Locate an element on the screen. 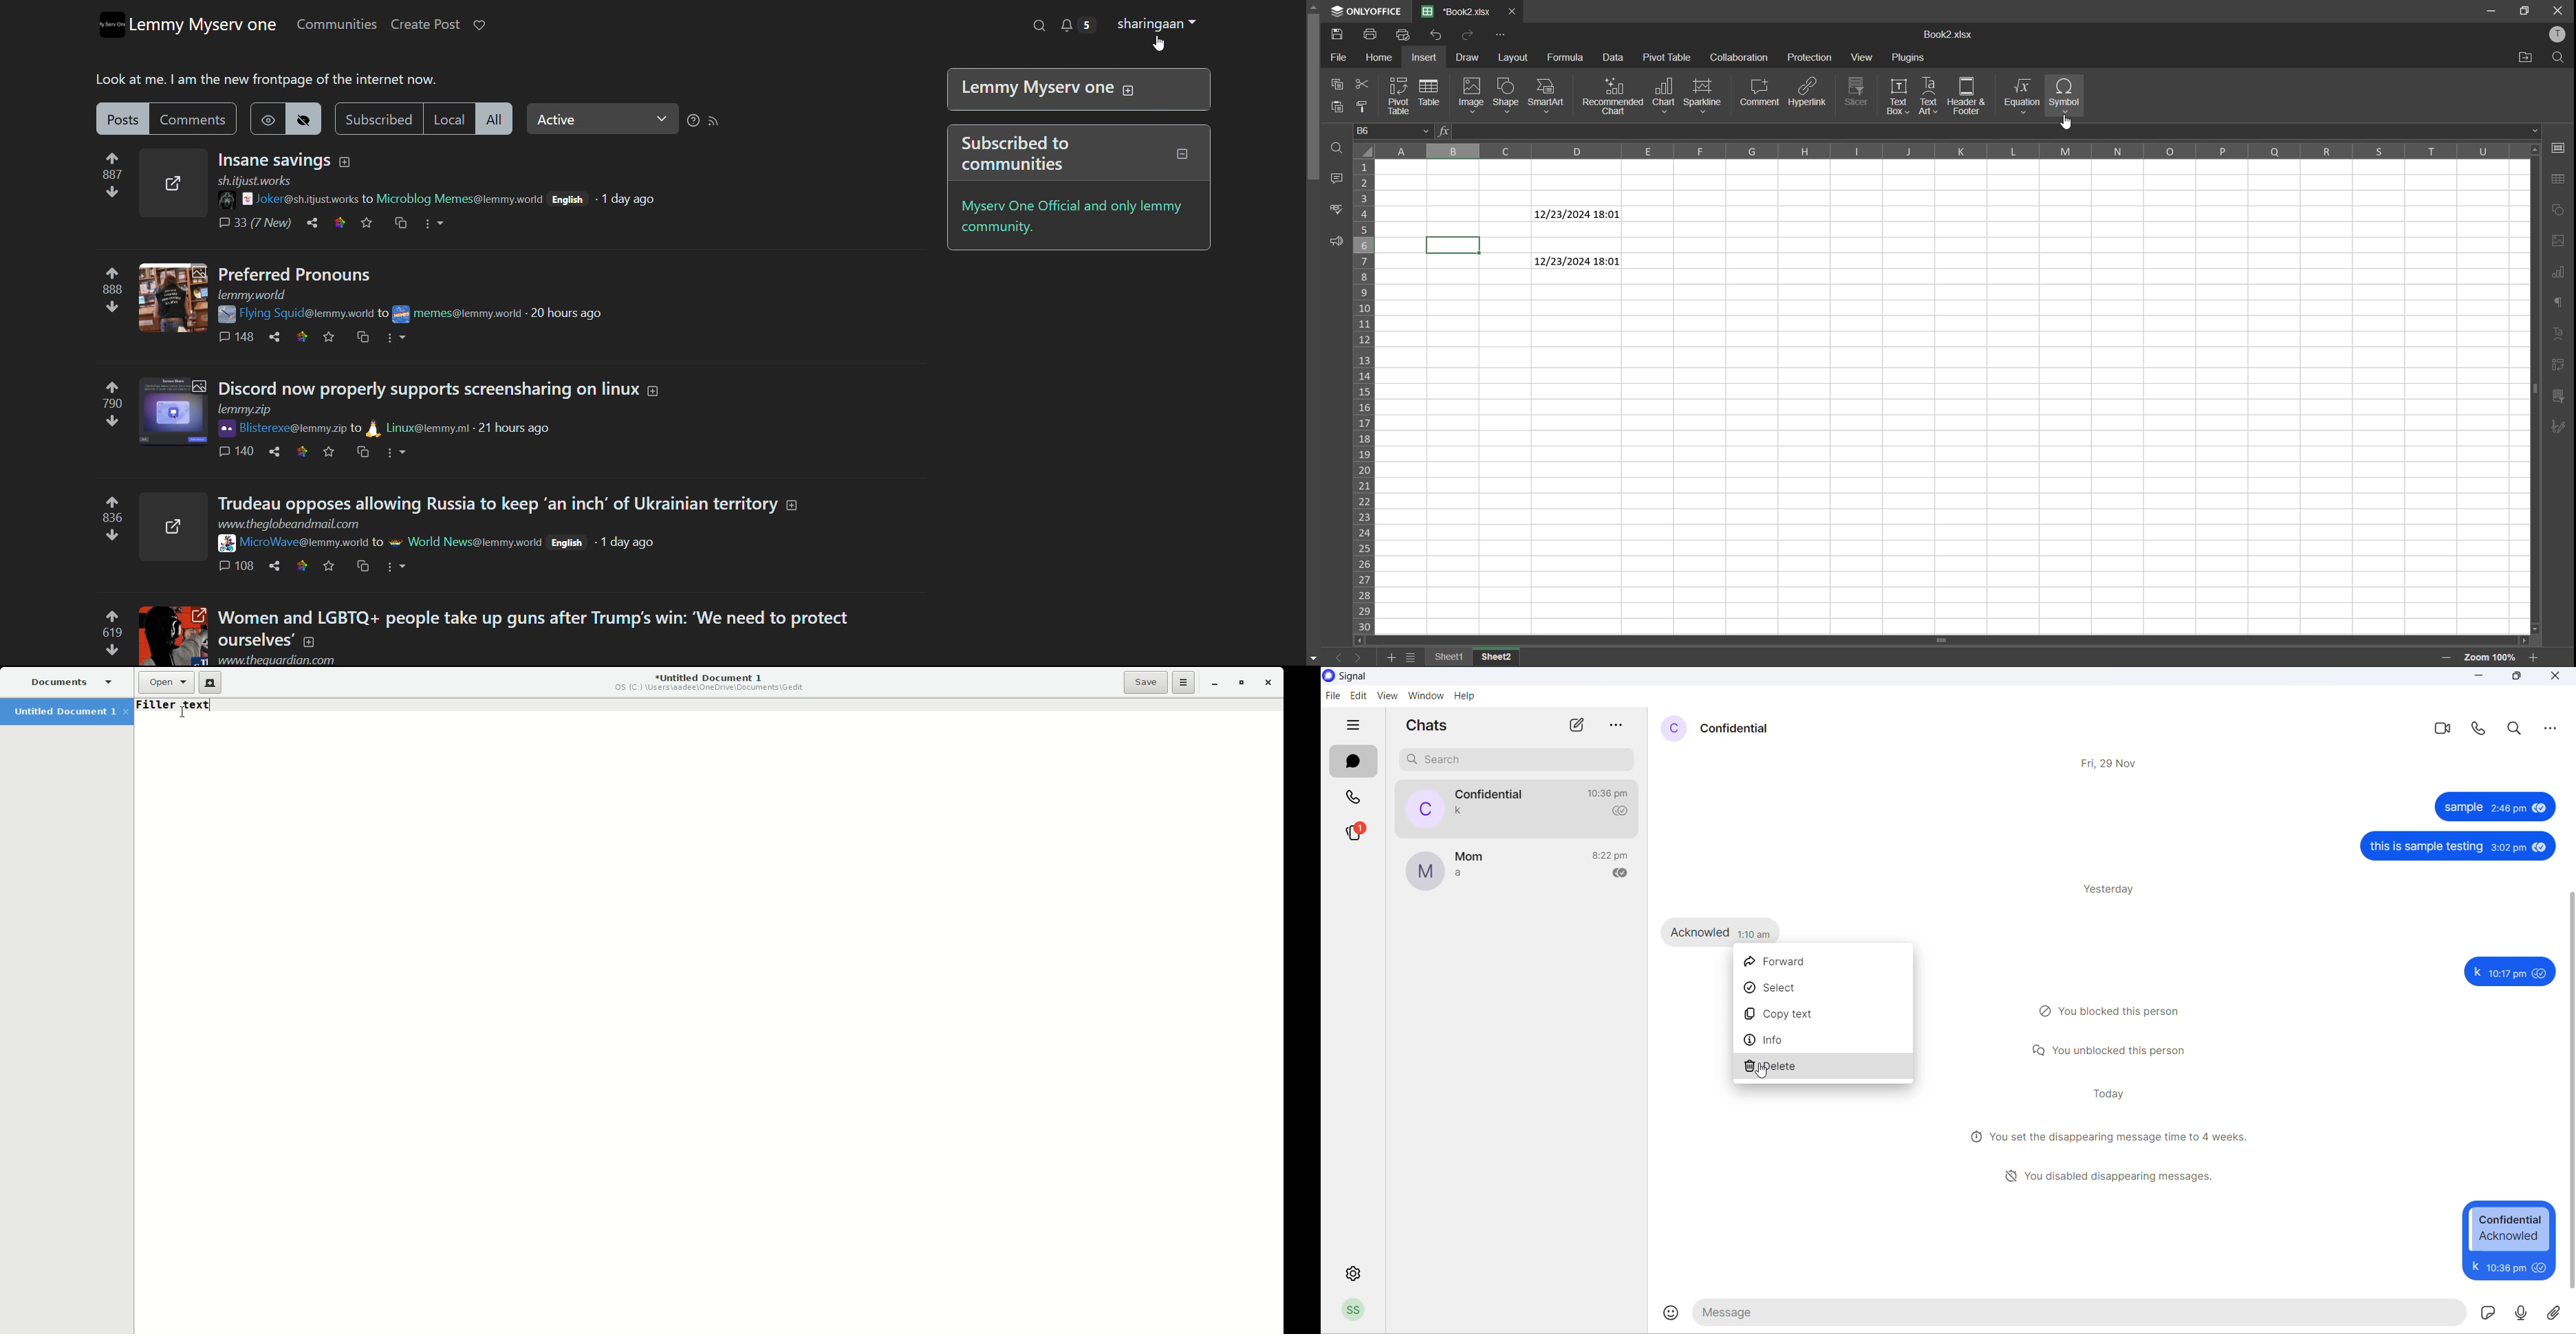 Image resolution: width=2576 pixels, height=1344 pixels. maximize is located at coordinates (2525, 11).